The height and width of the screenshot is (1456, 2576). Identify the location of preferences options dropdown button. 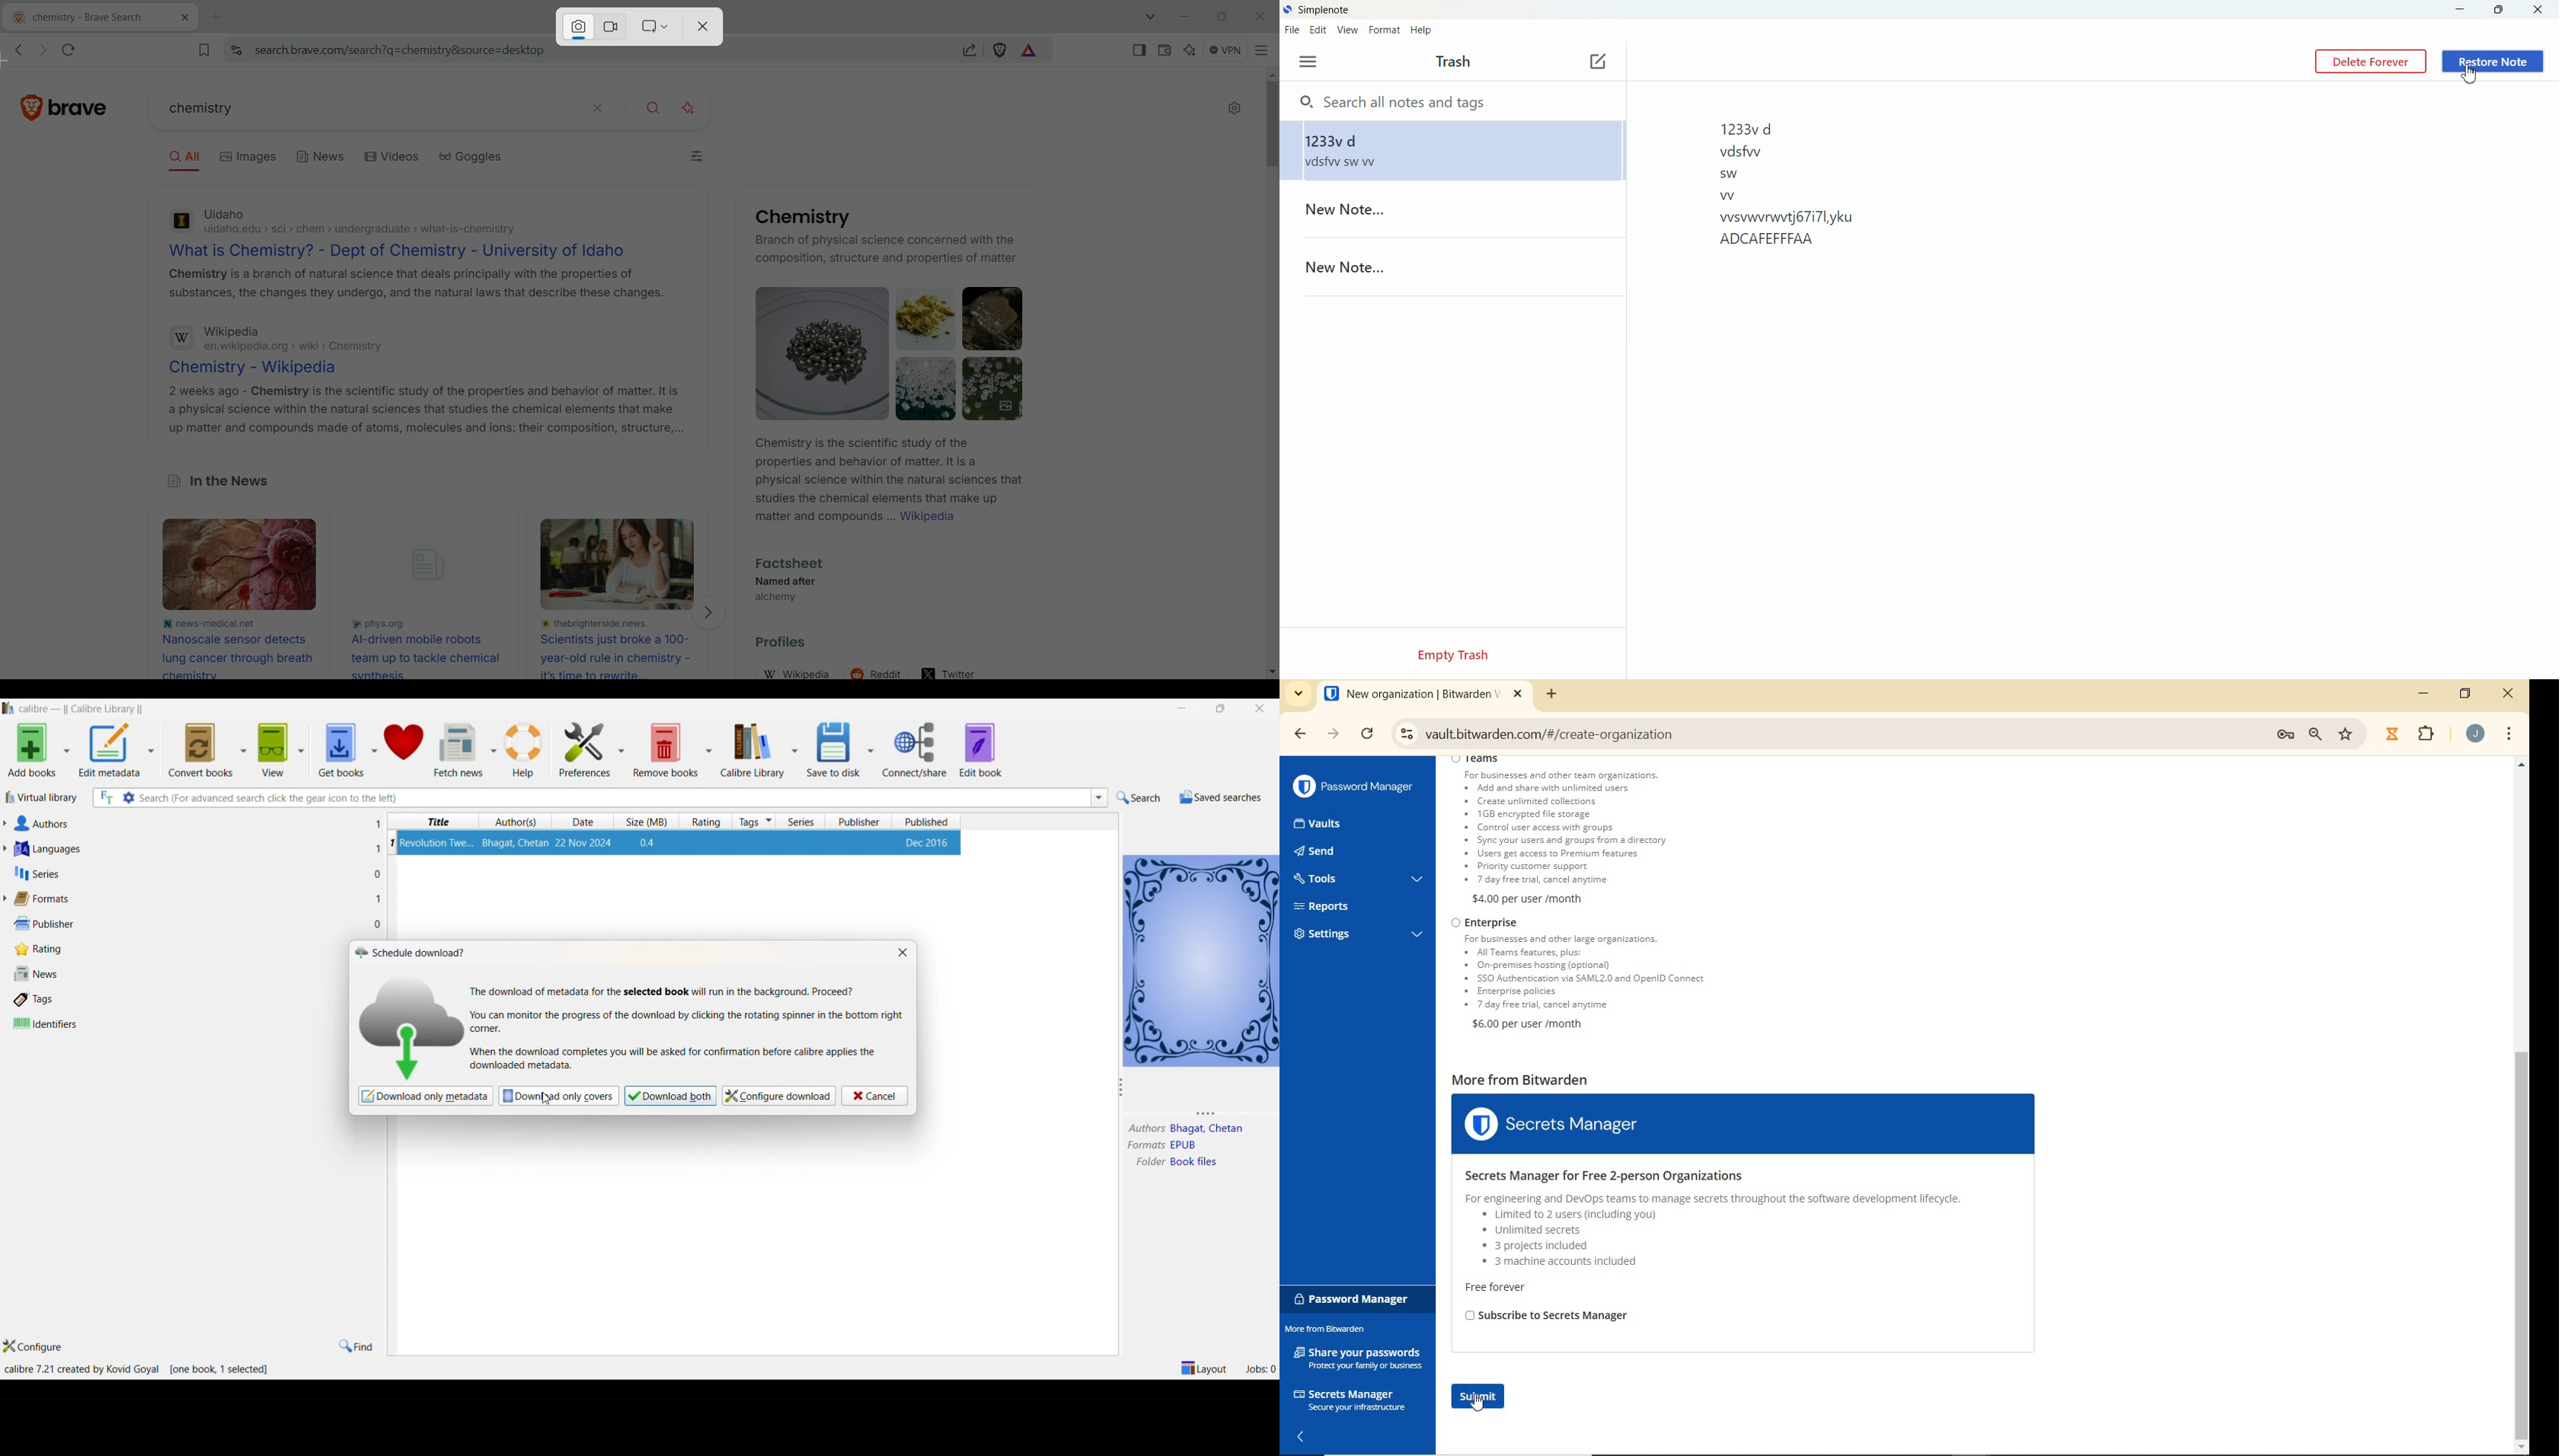
(622, 750).